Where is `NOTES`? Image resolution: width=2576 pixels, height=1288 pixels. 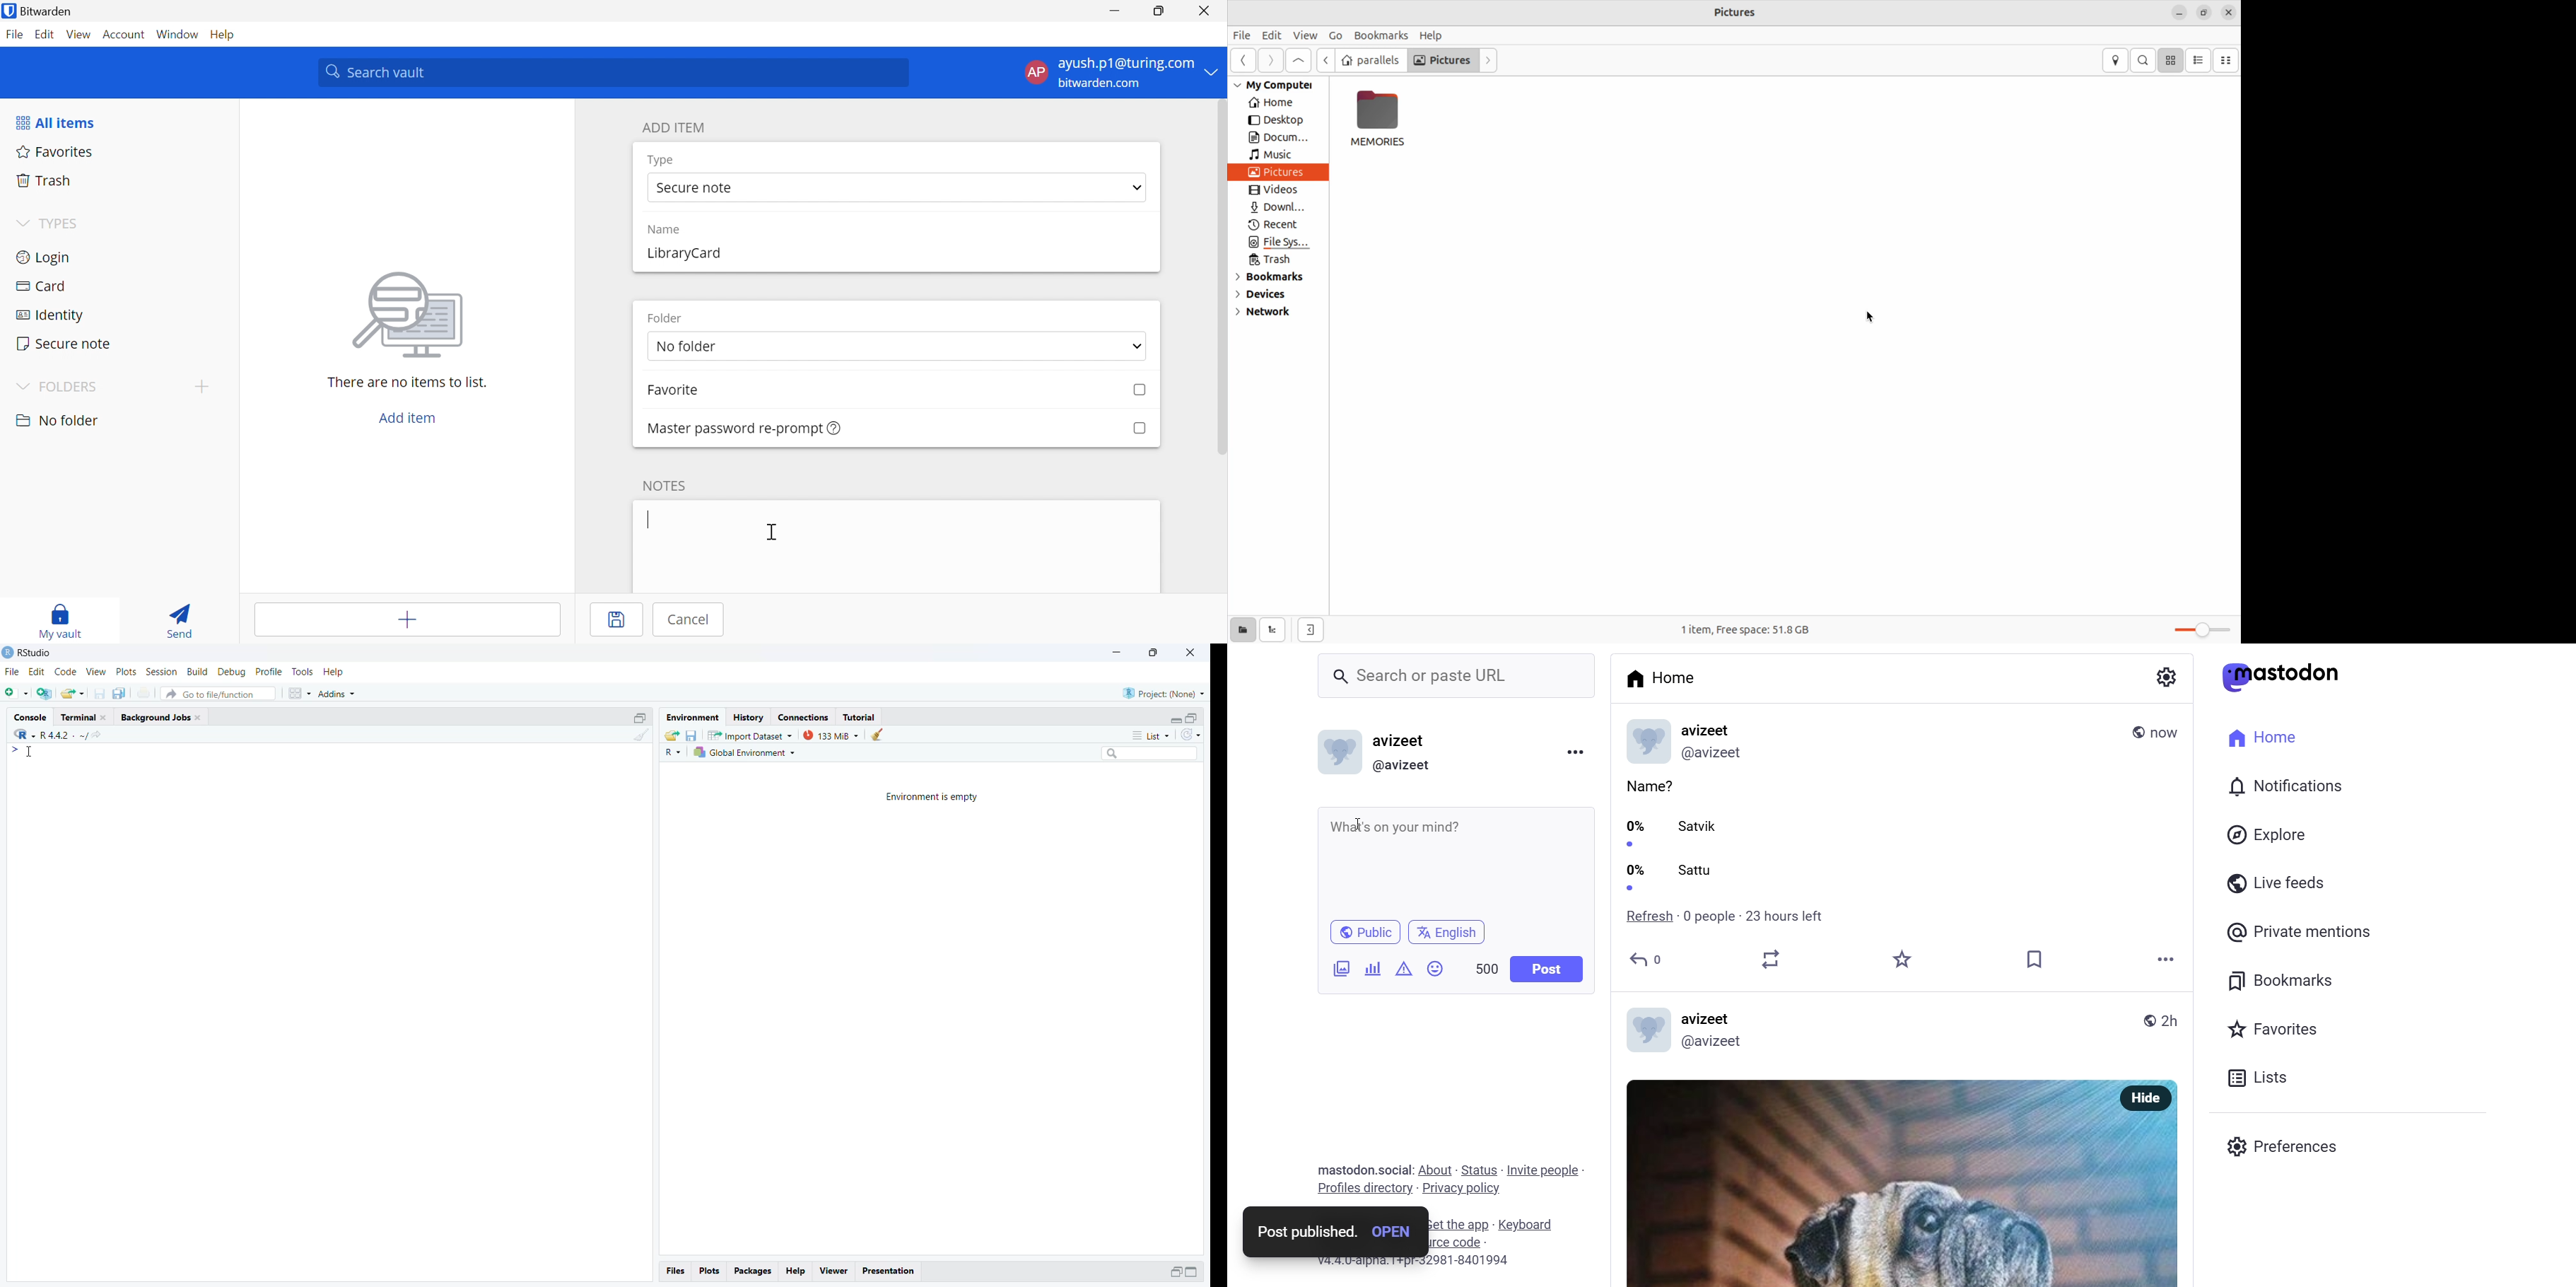
NOTES is located at coordinates (665, 485).